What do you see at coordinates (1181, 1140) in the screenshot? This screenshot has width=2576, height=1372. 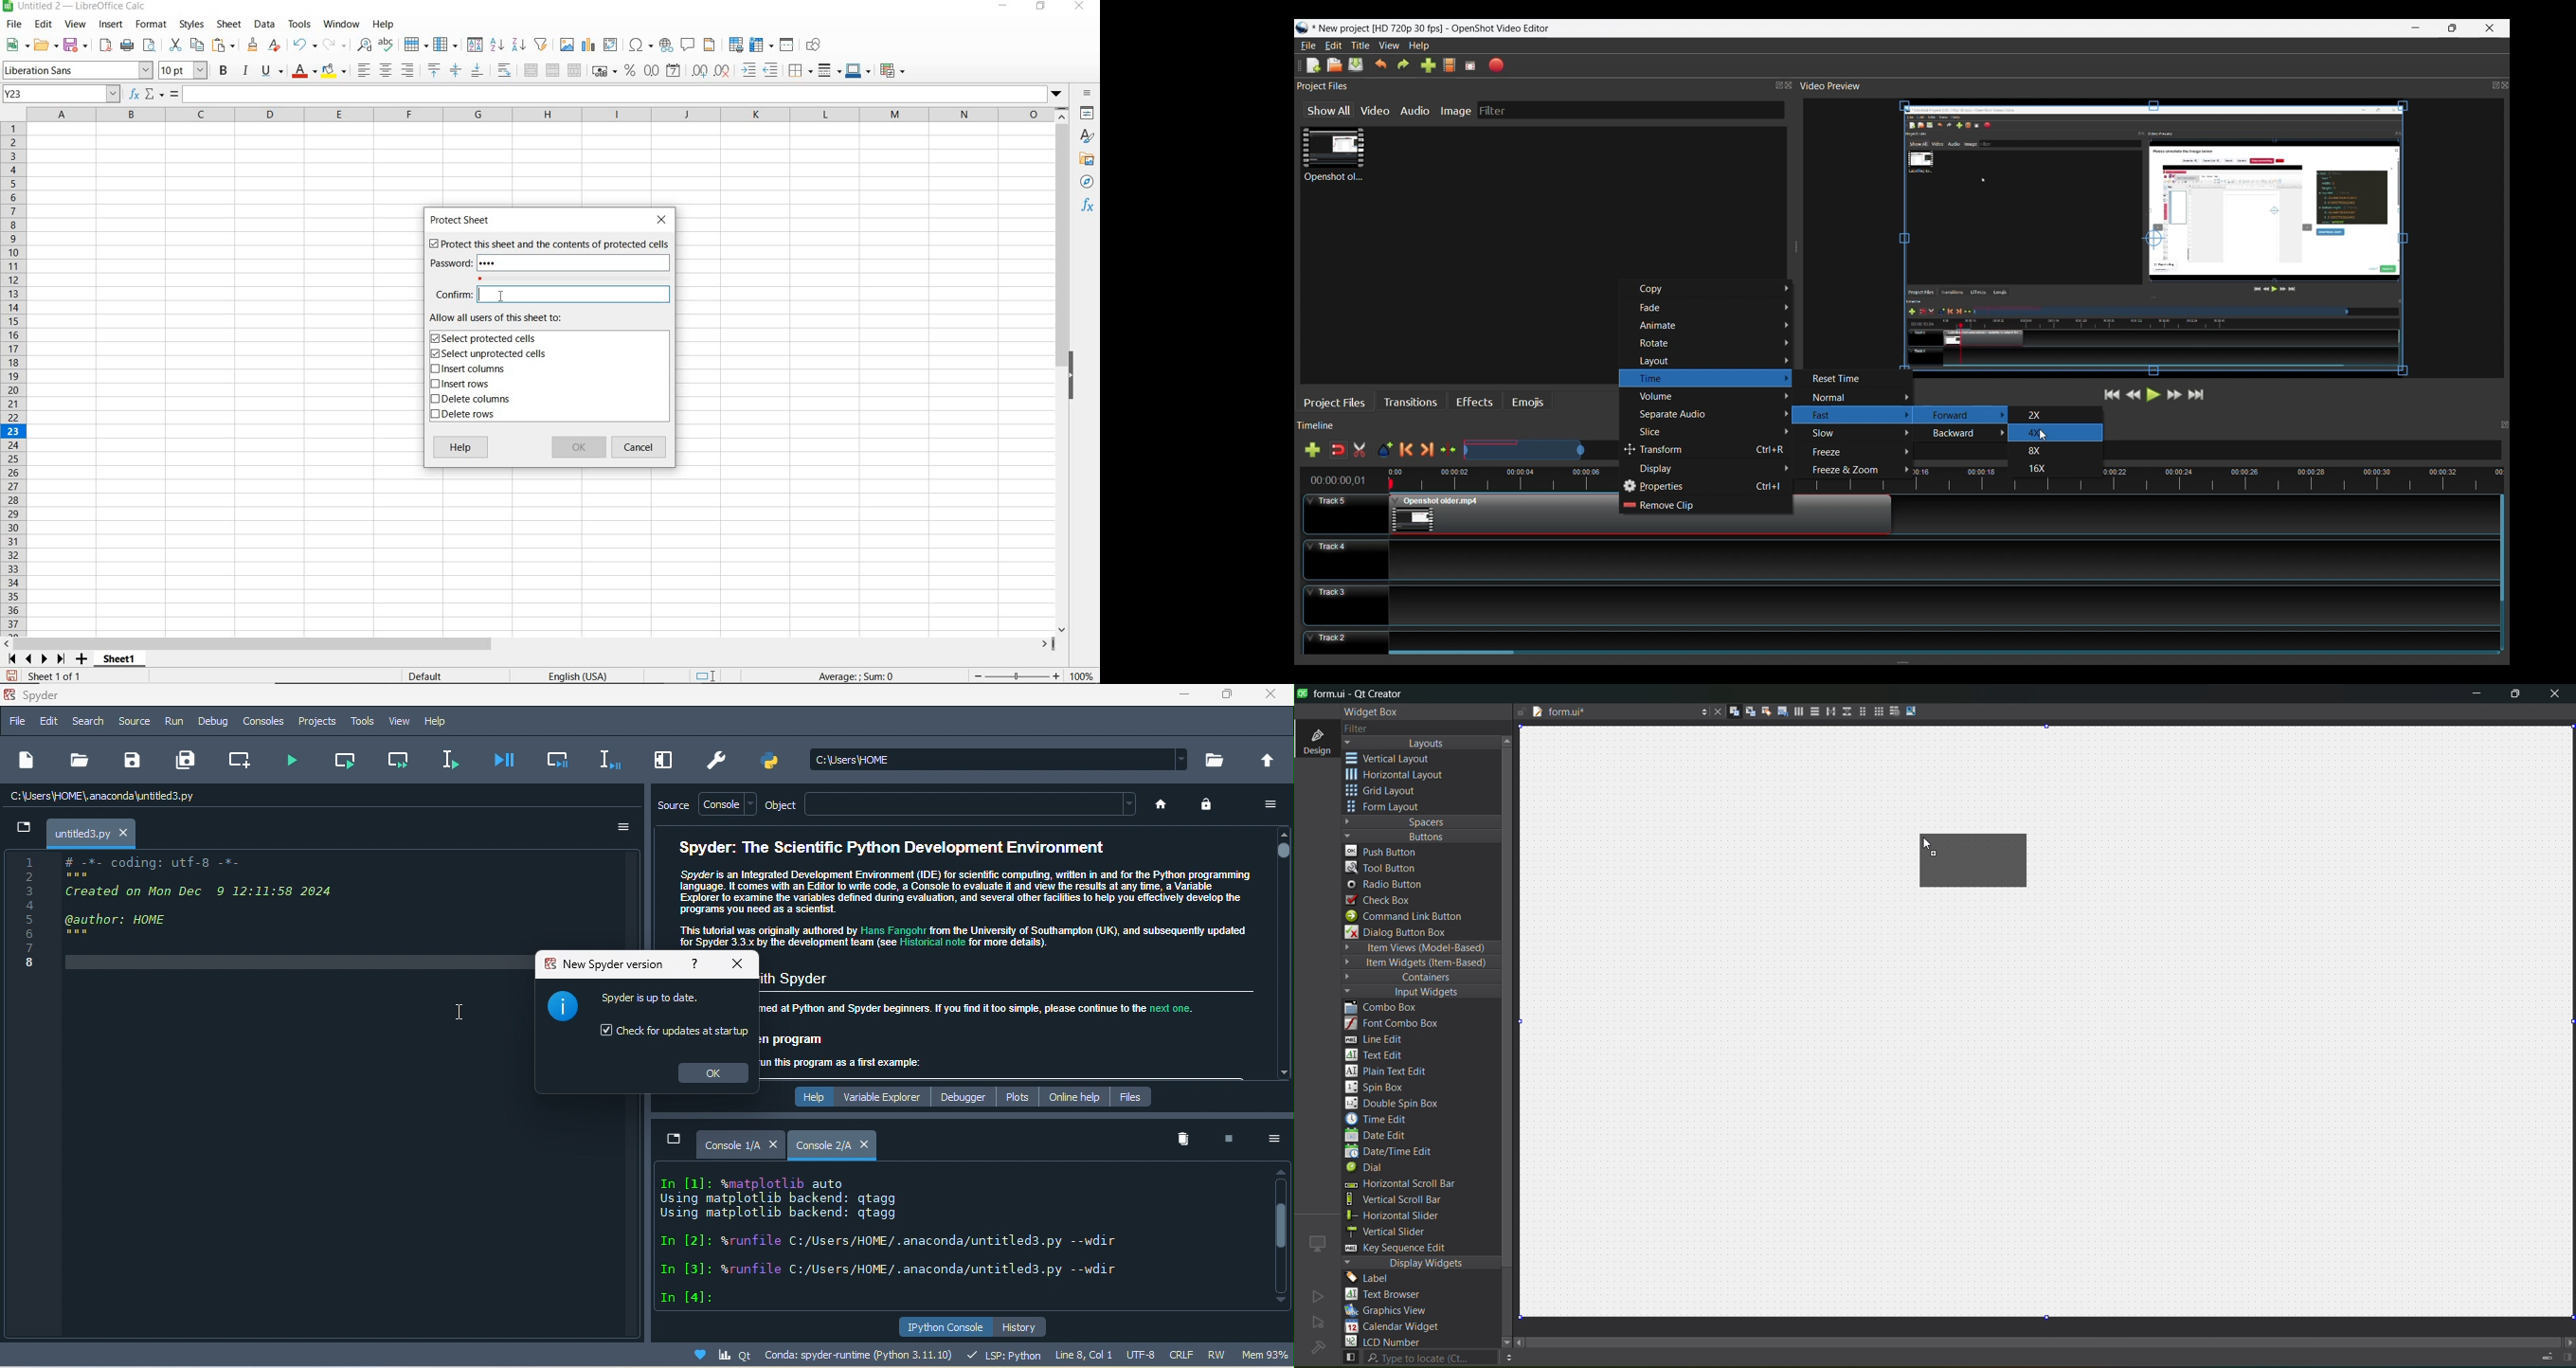 I see `remove all` at bounding box center [1181, 1140].